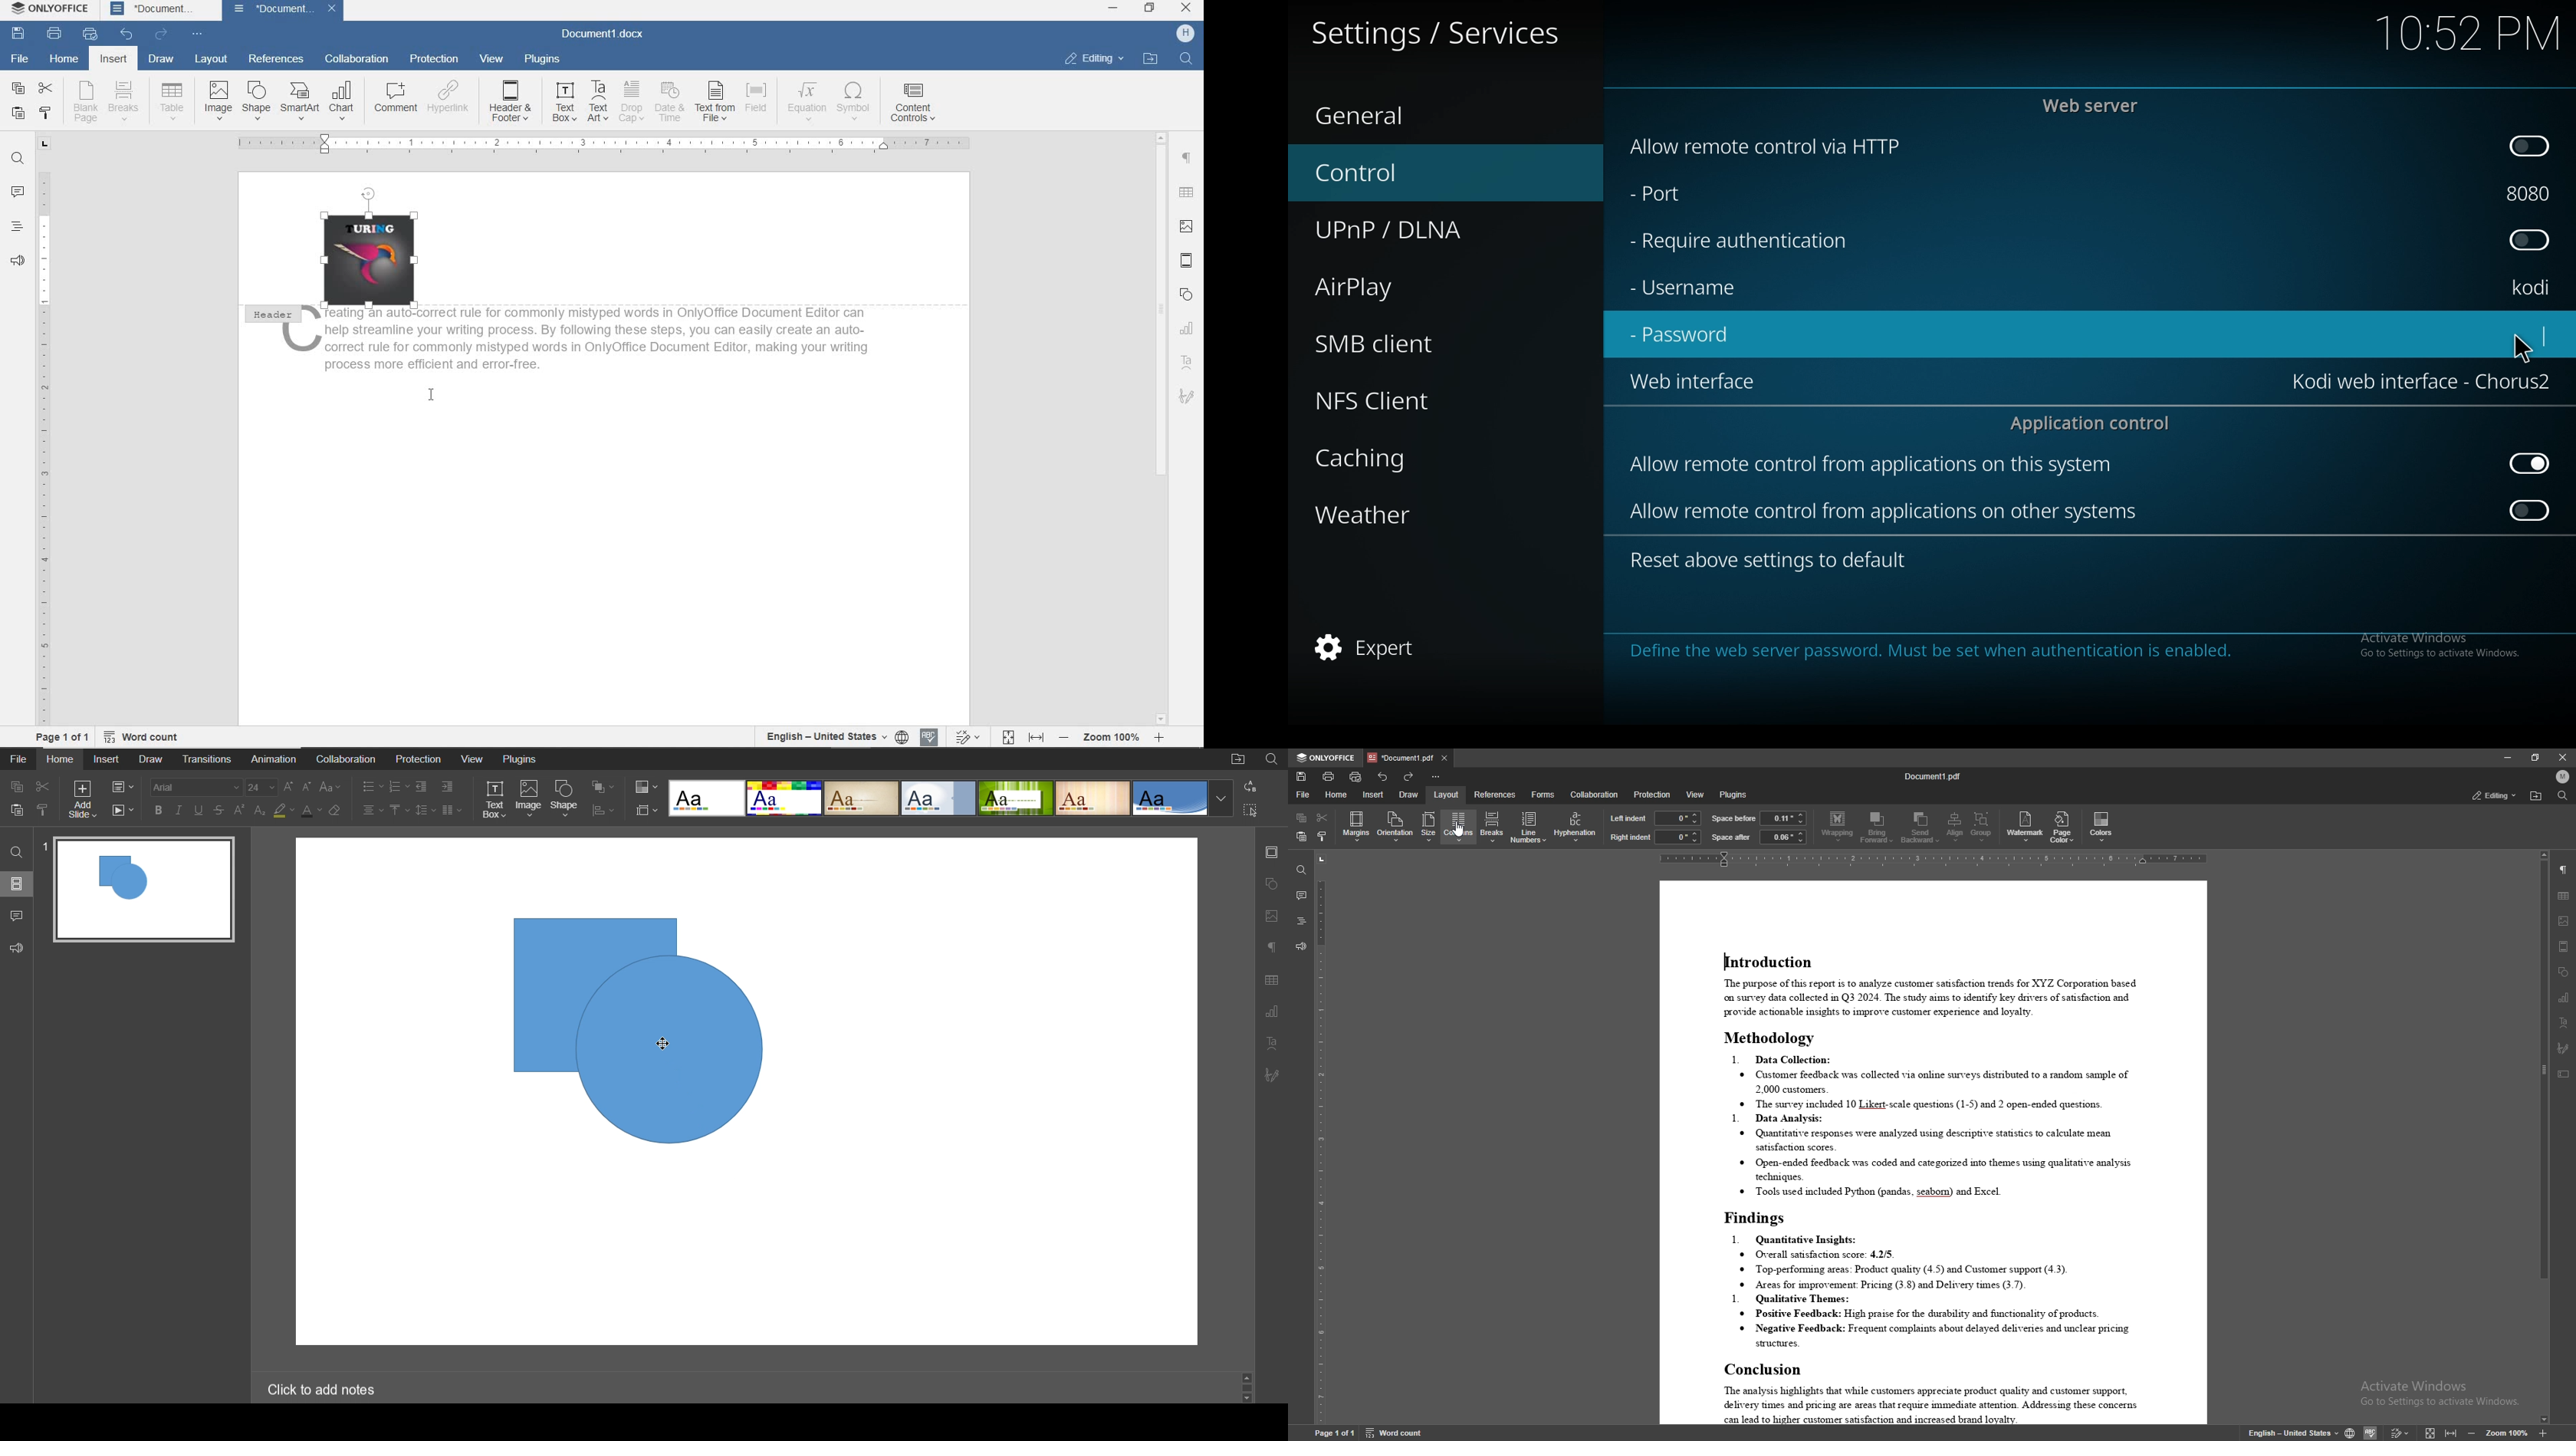 This screenshot has width=2576, height=1456. Describe the element at coordinates (2521, 348) in the screenshot. I see `cursor` at that location.